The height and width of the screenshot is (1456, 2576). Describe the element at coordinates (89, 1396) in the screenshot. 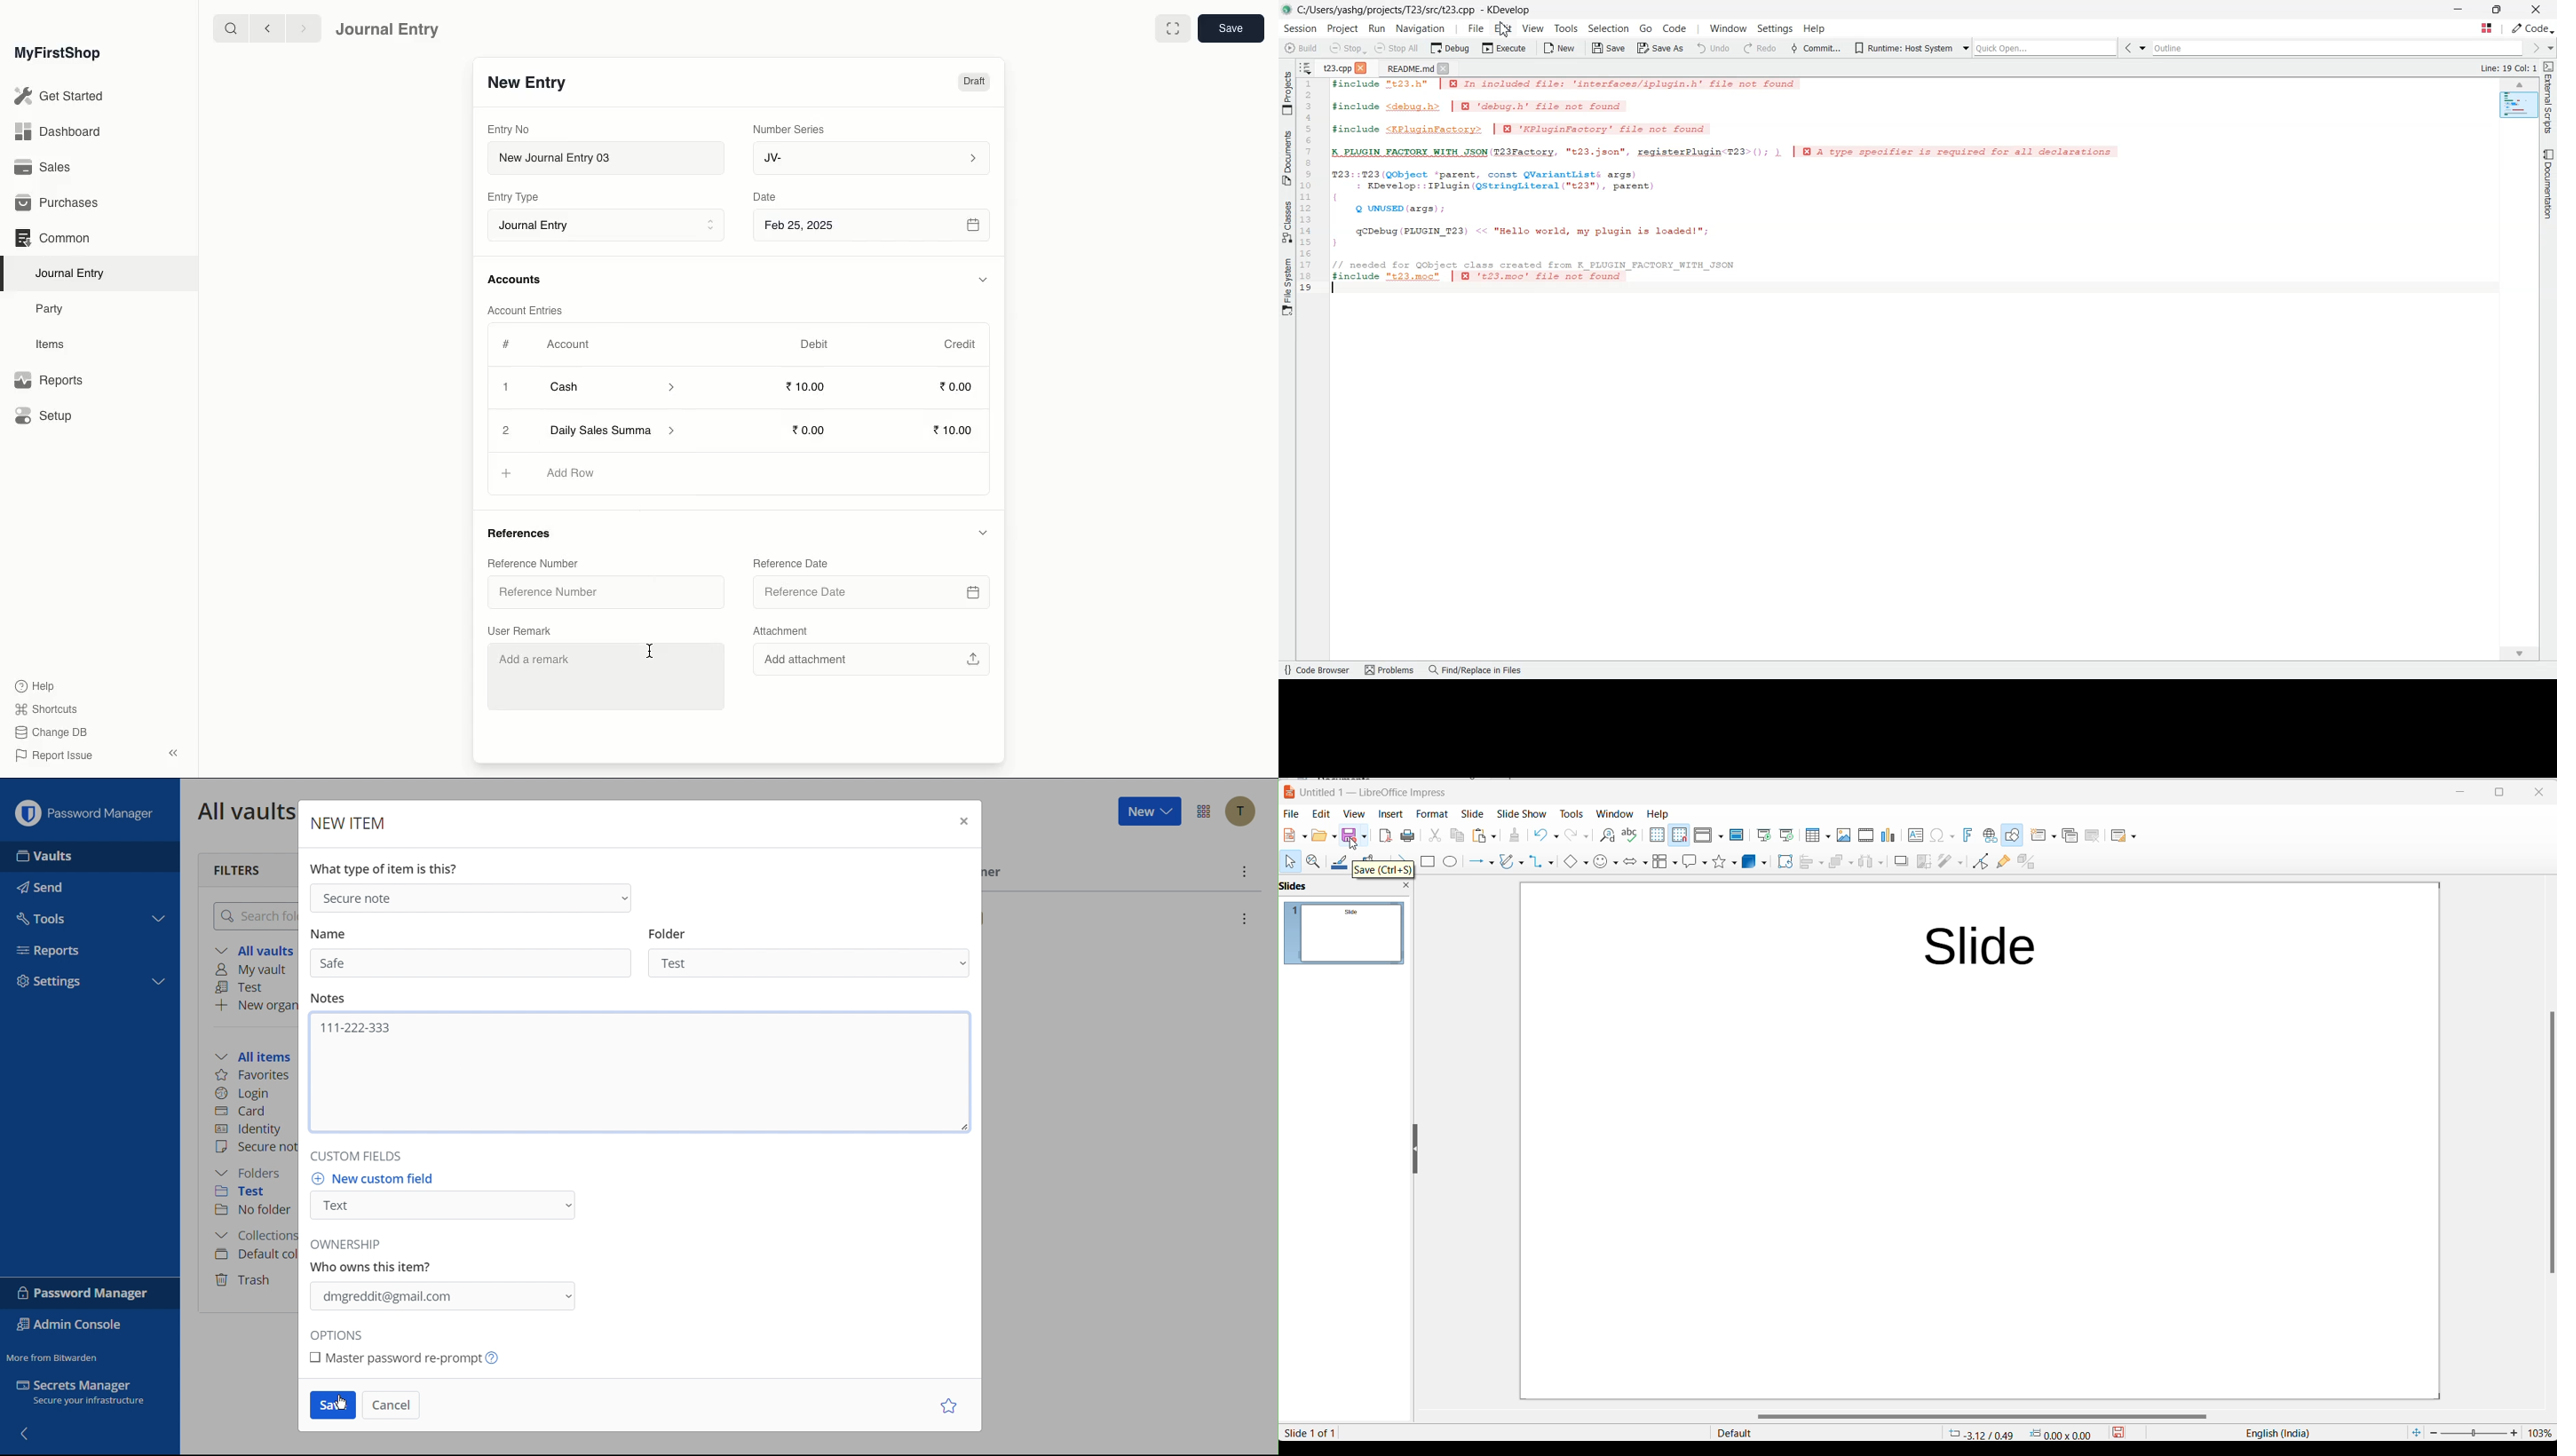

I see `Secrets Manager` at that location.